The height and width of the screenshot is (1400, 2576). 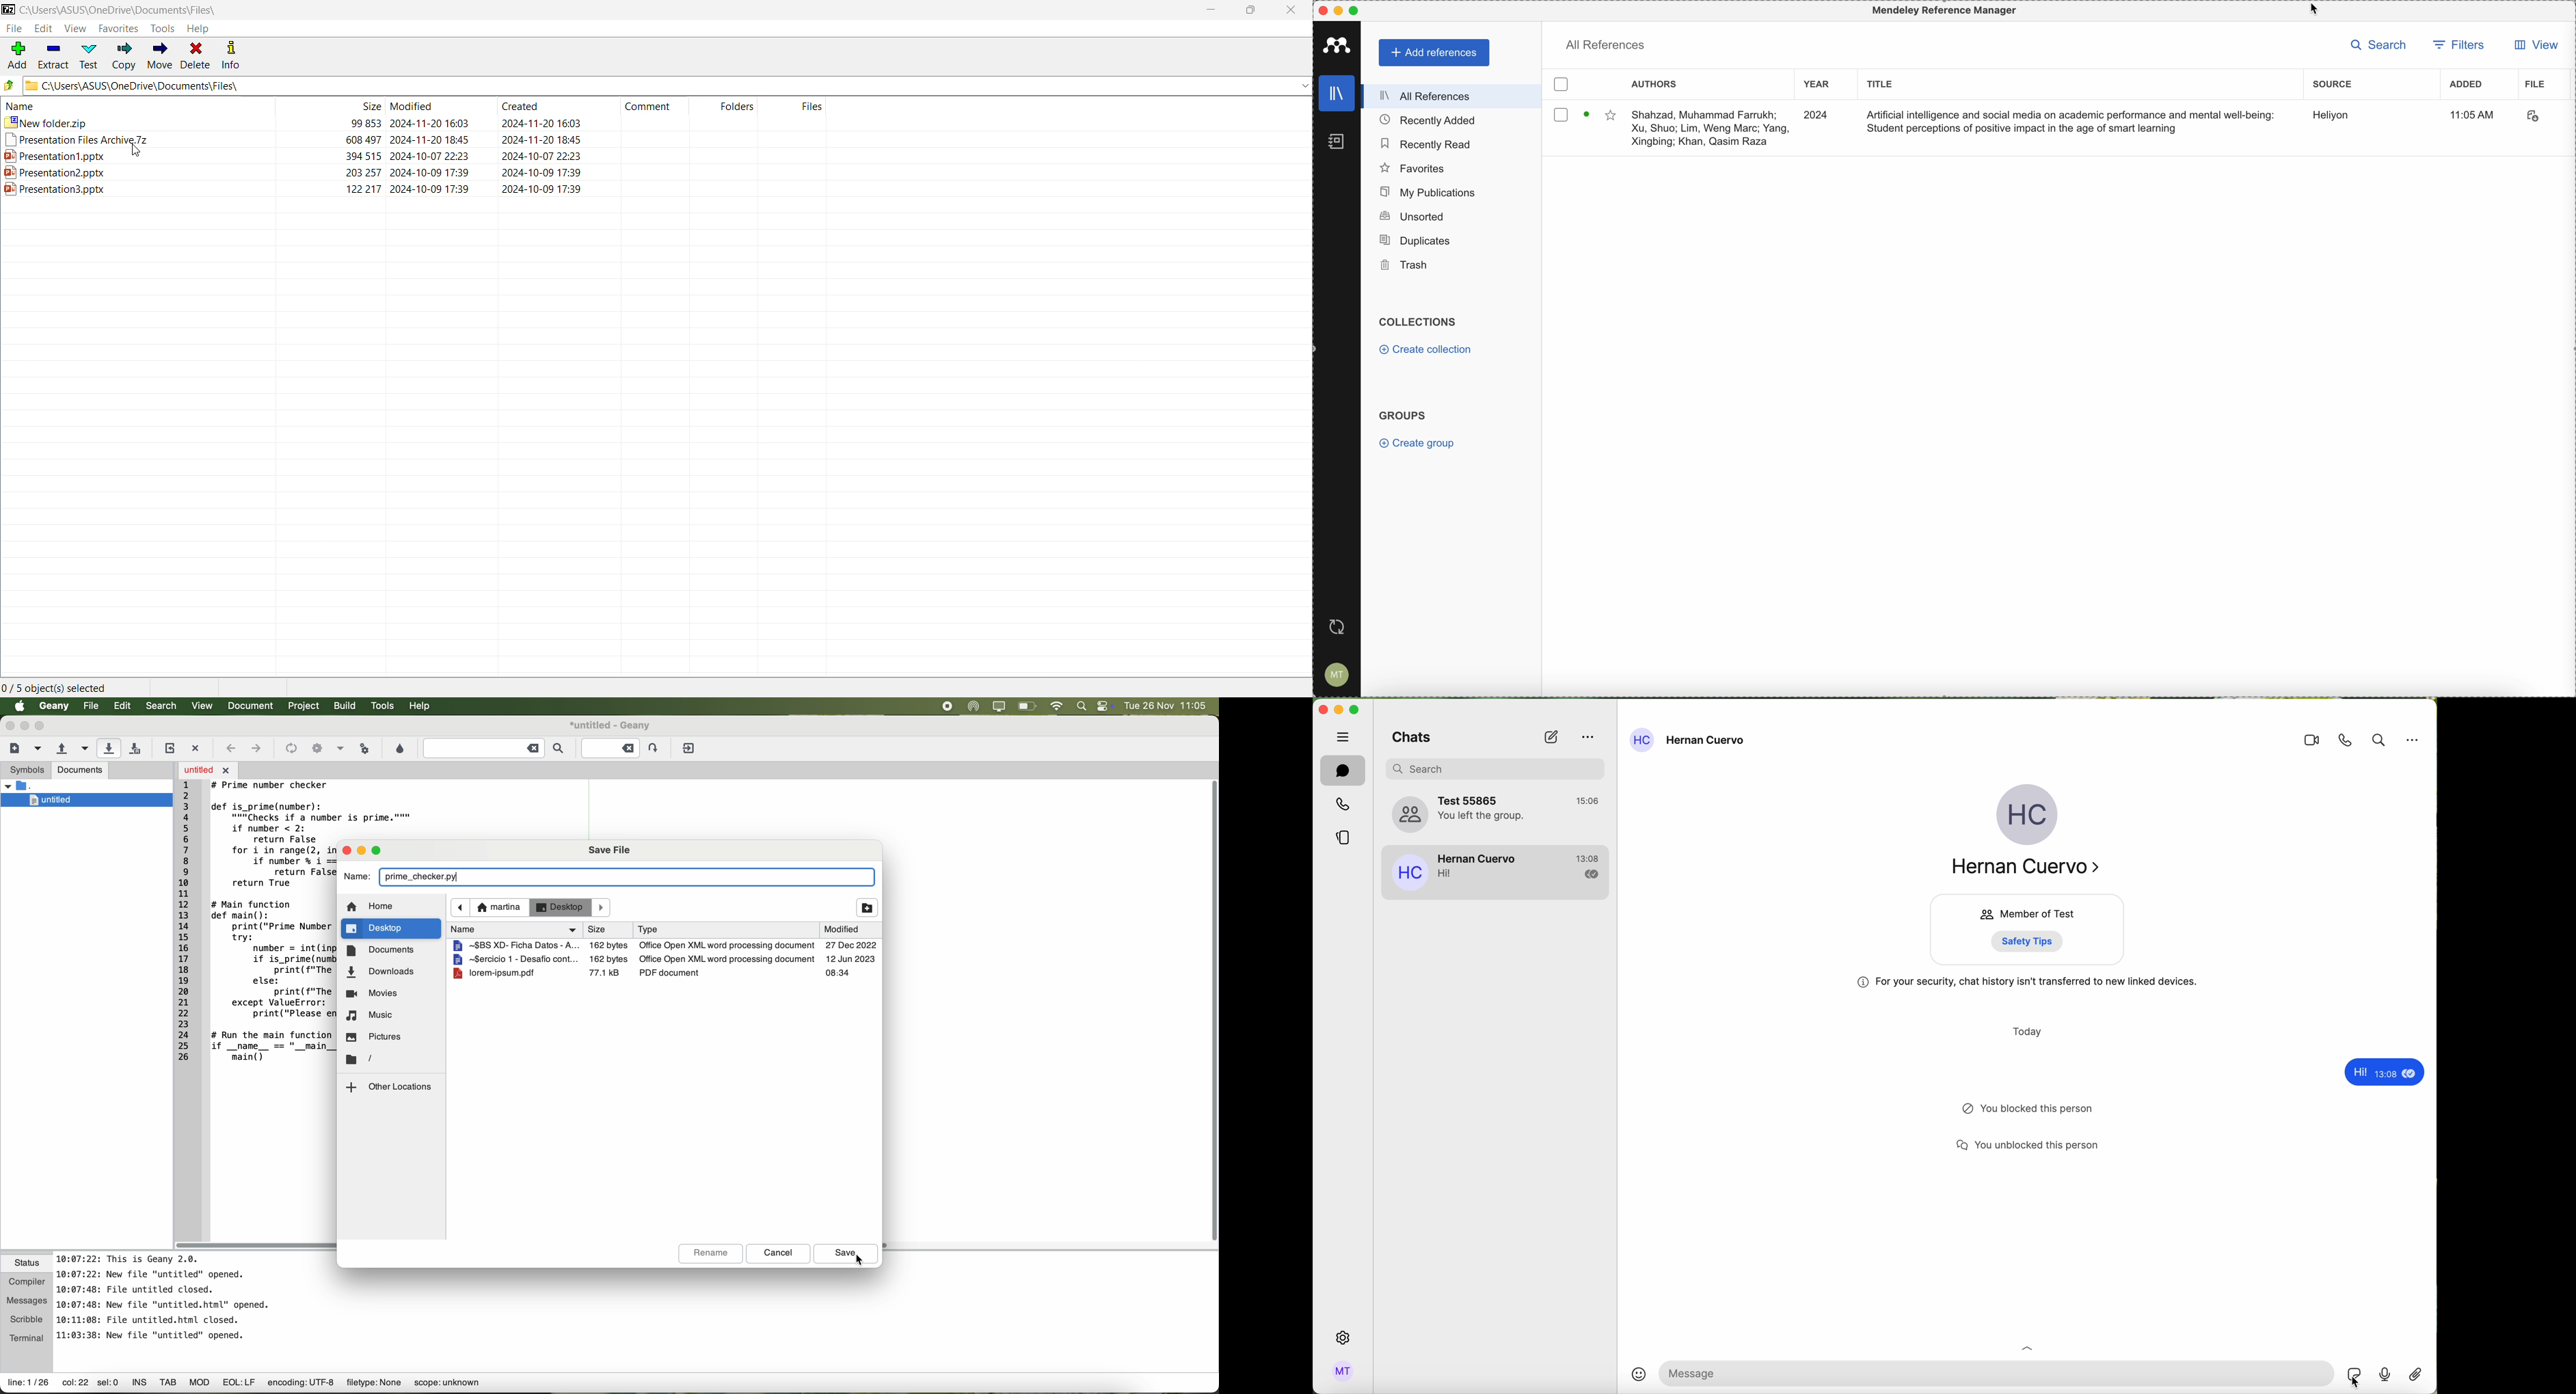 I want to click on favorites, so click(x=1413, y=169).